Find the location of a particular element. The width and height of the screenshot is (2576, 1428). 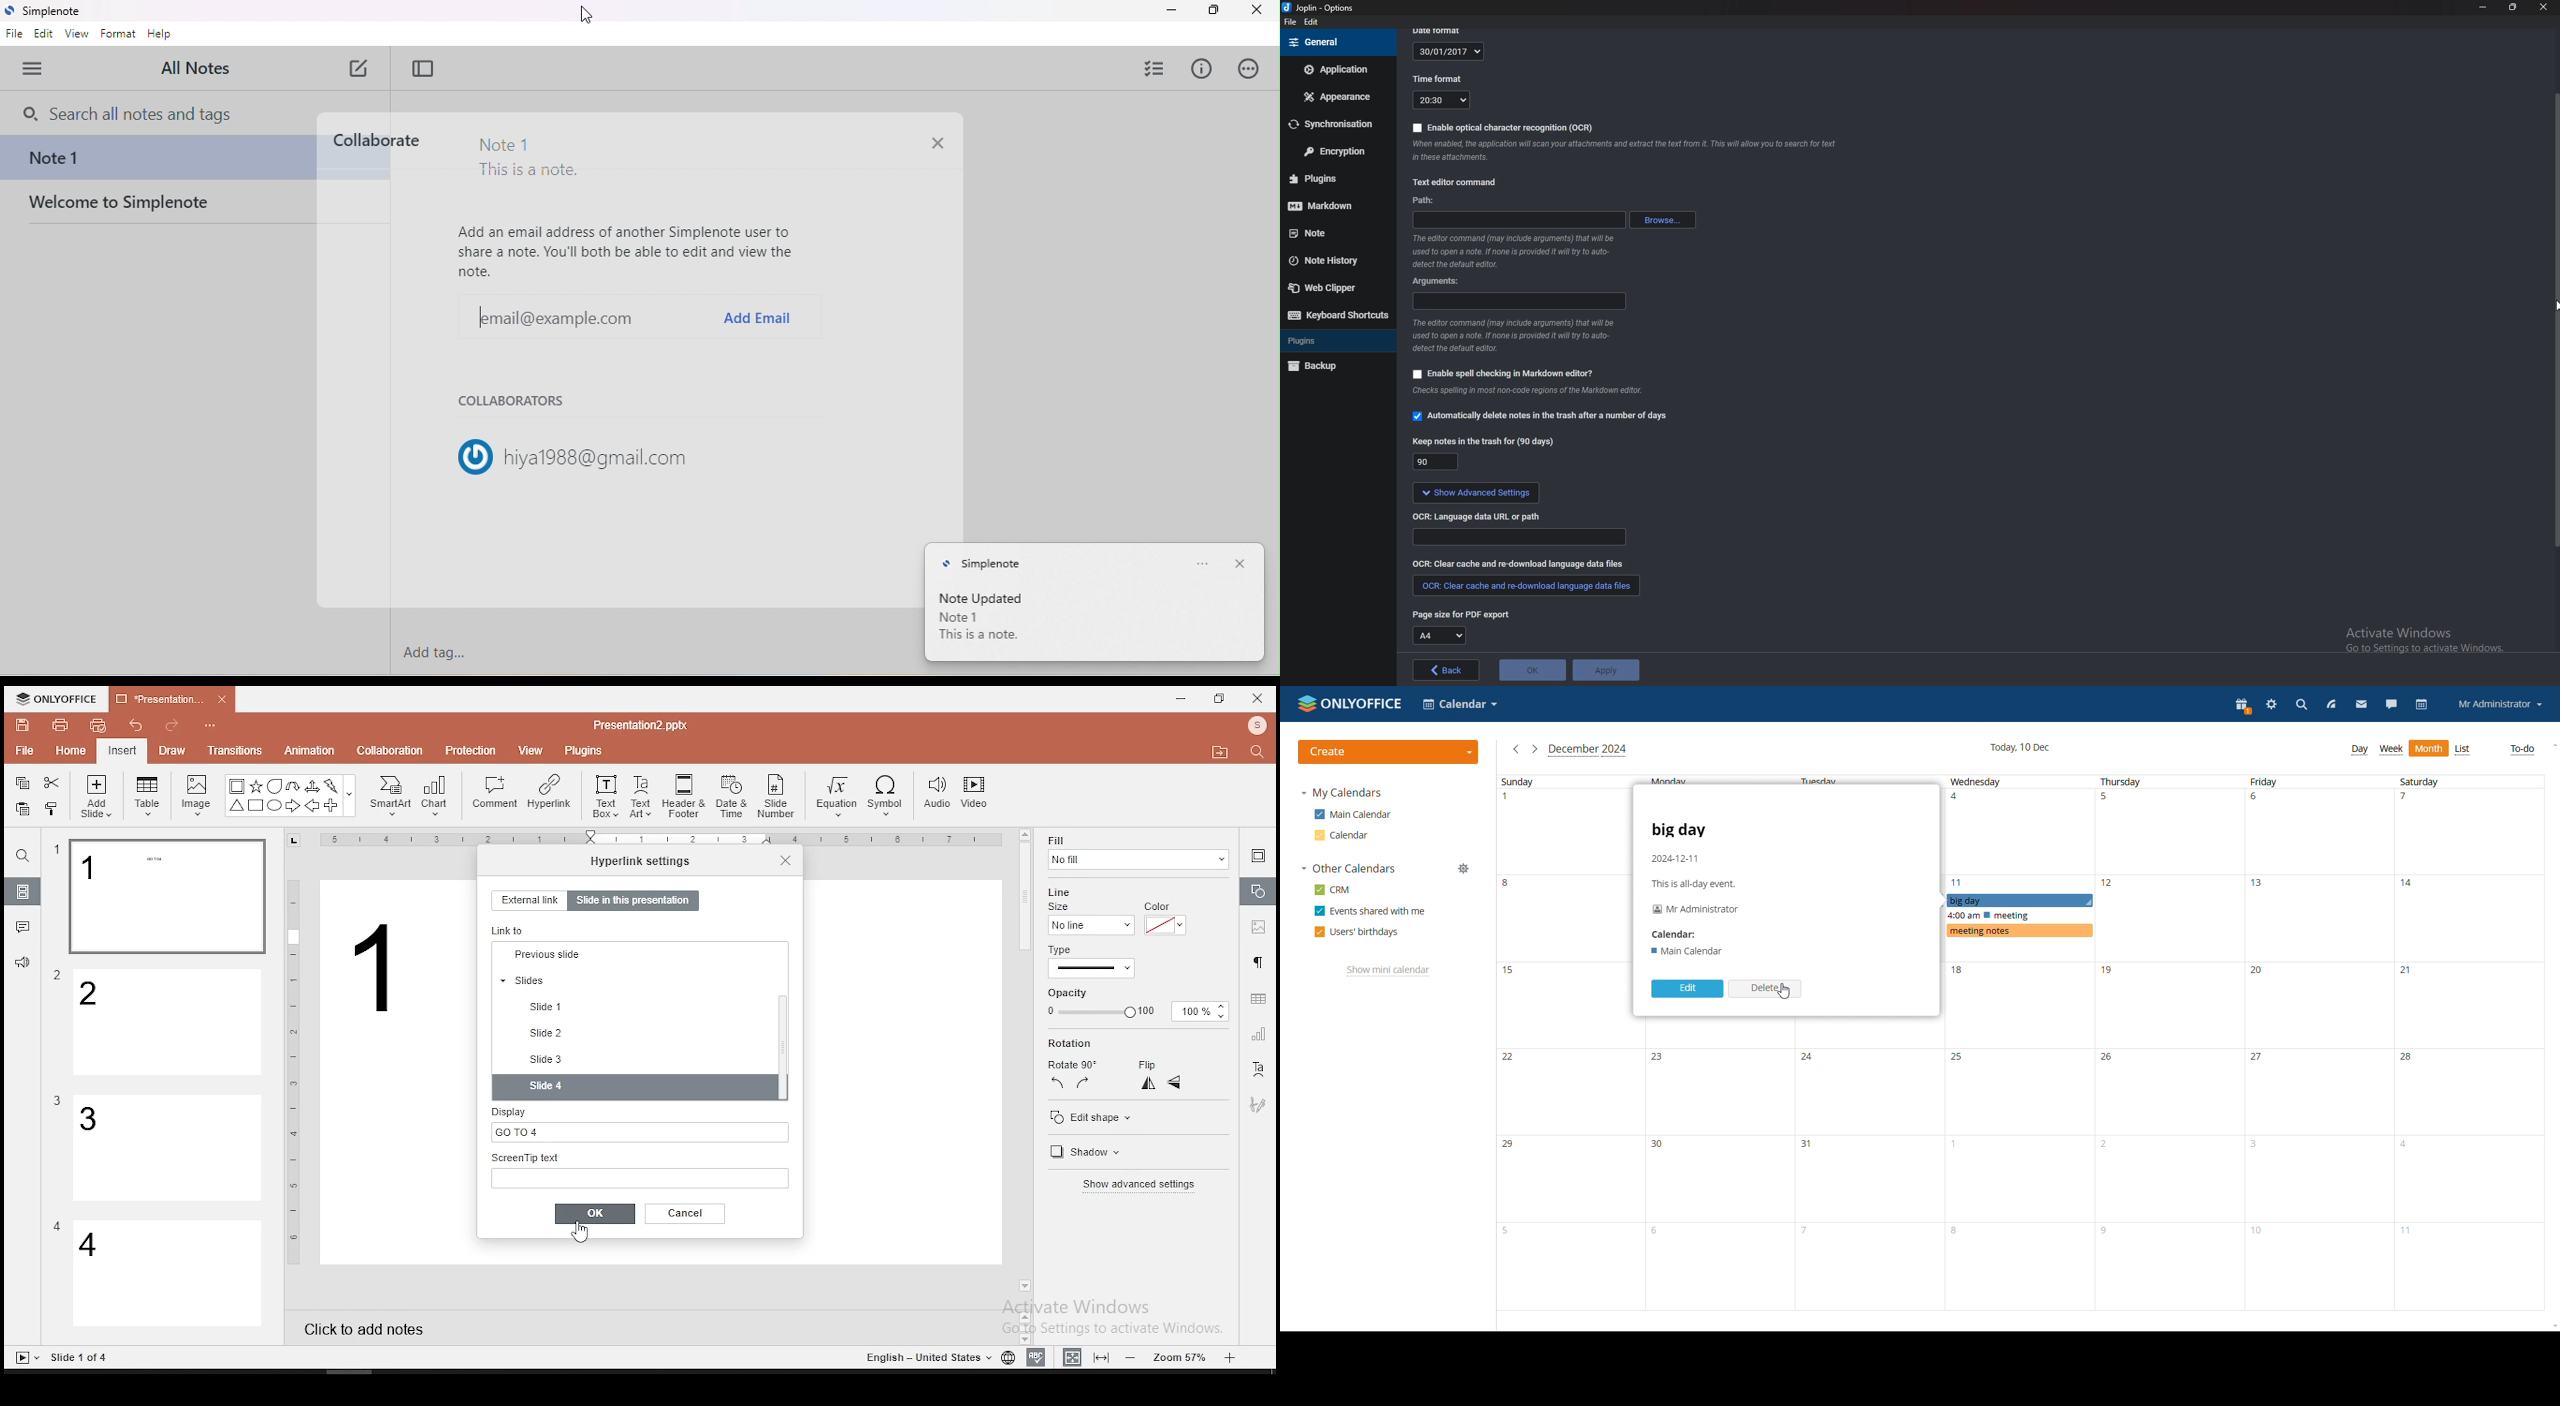

slide 4 is located at coordinates (168, 1275).